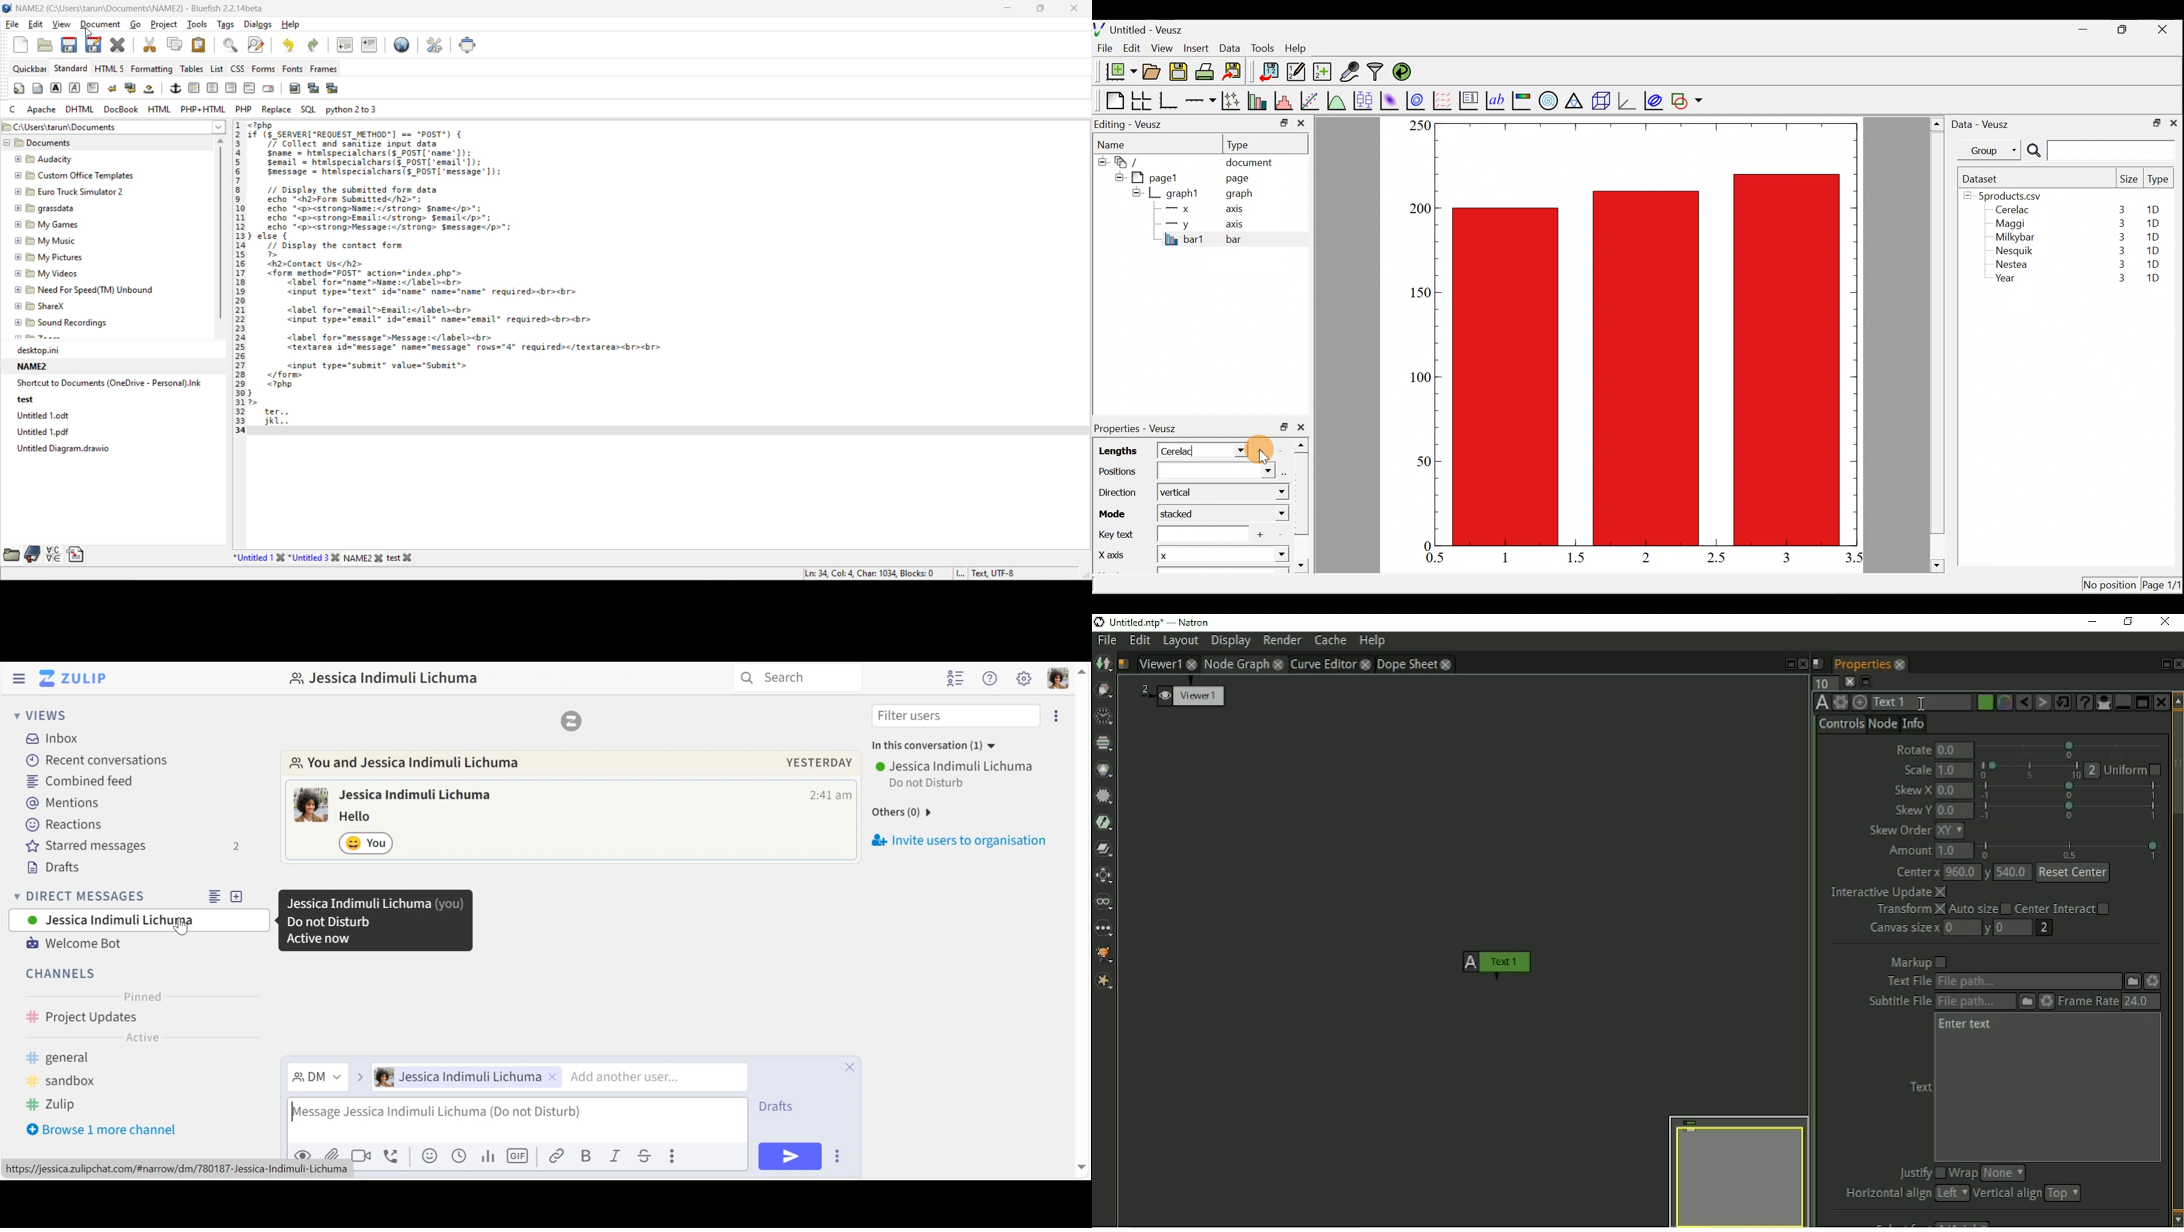  What do you see at coordinates (122, 110) in the screenshot?
I see `docbook` at bounding box center [122, 110].